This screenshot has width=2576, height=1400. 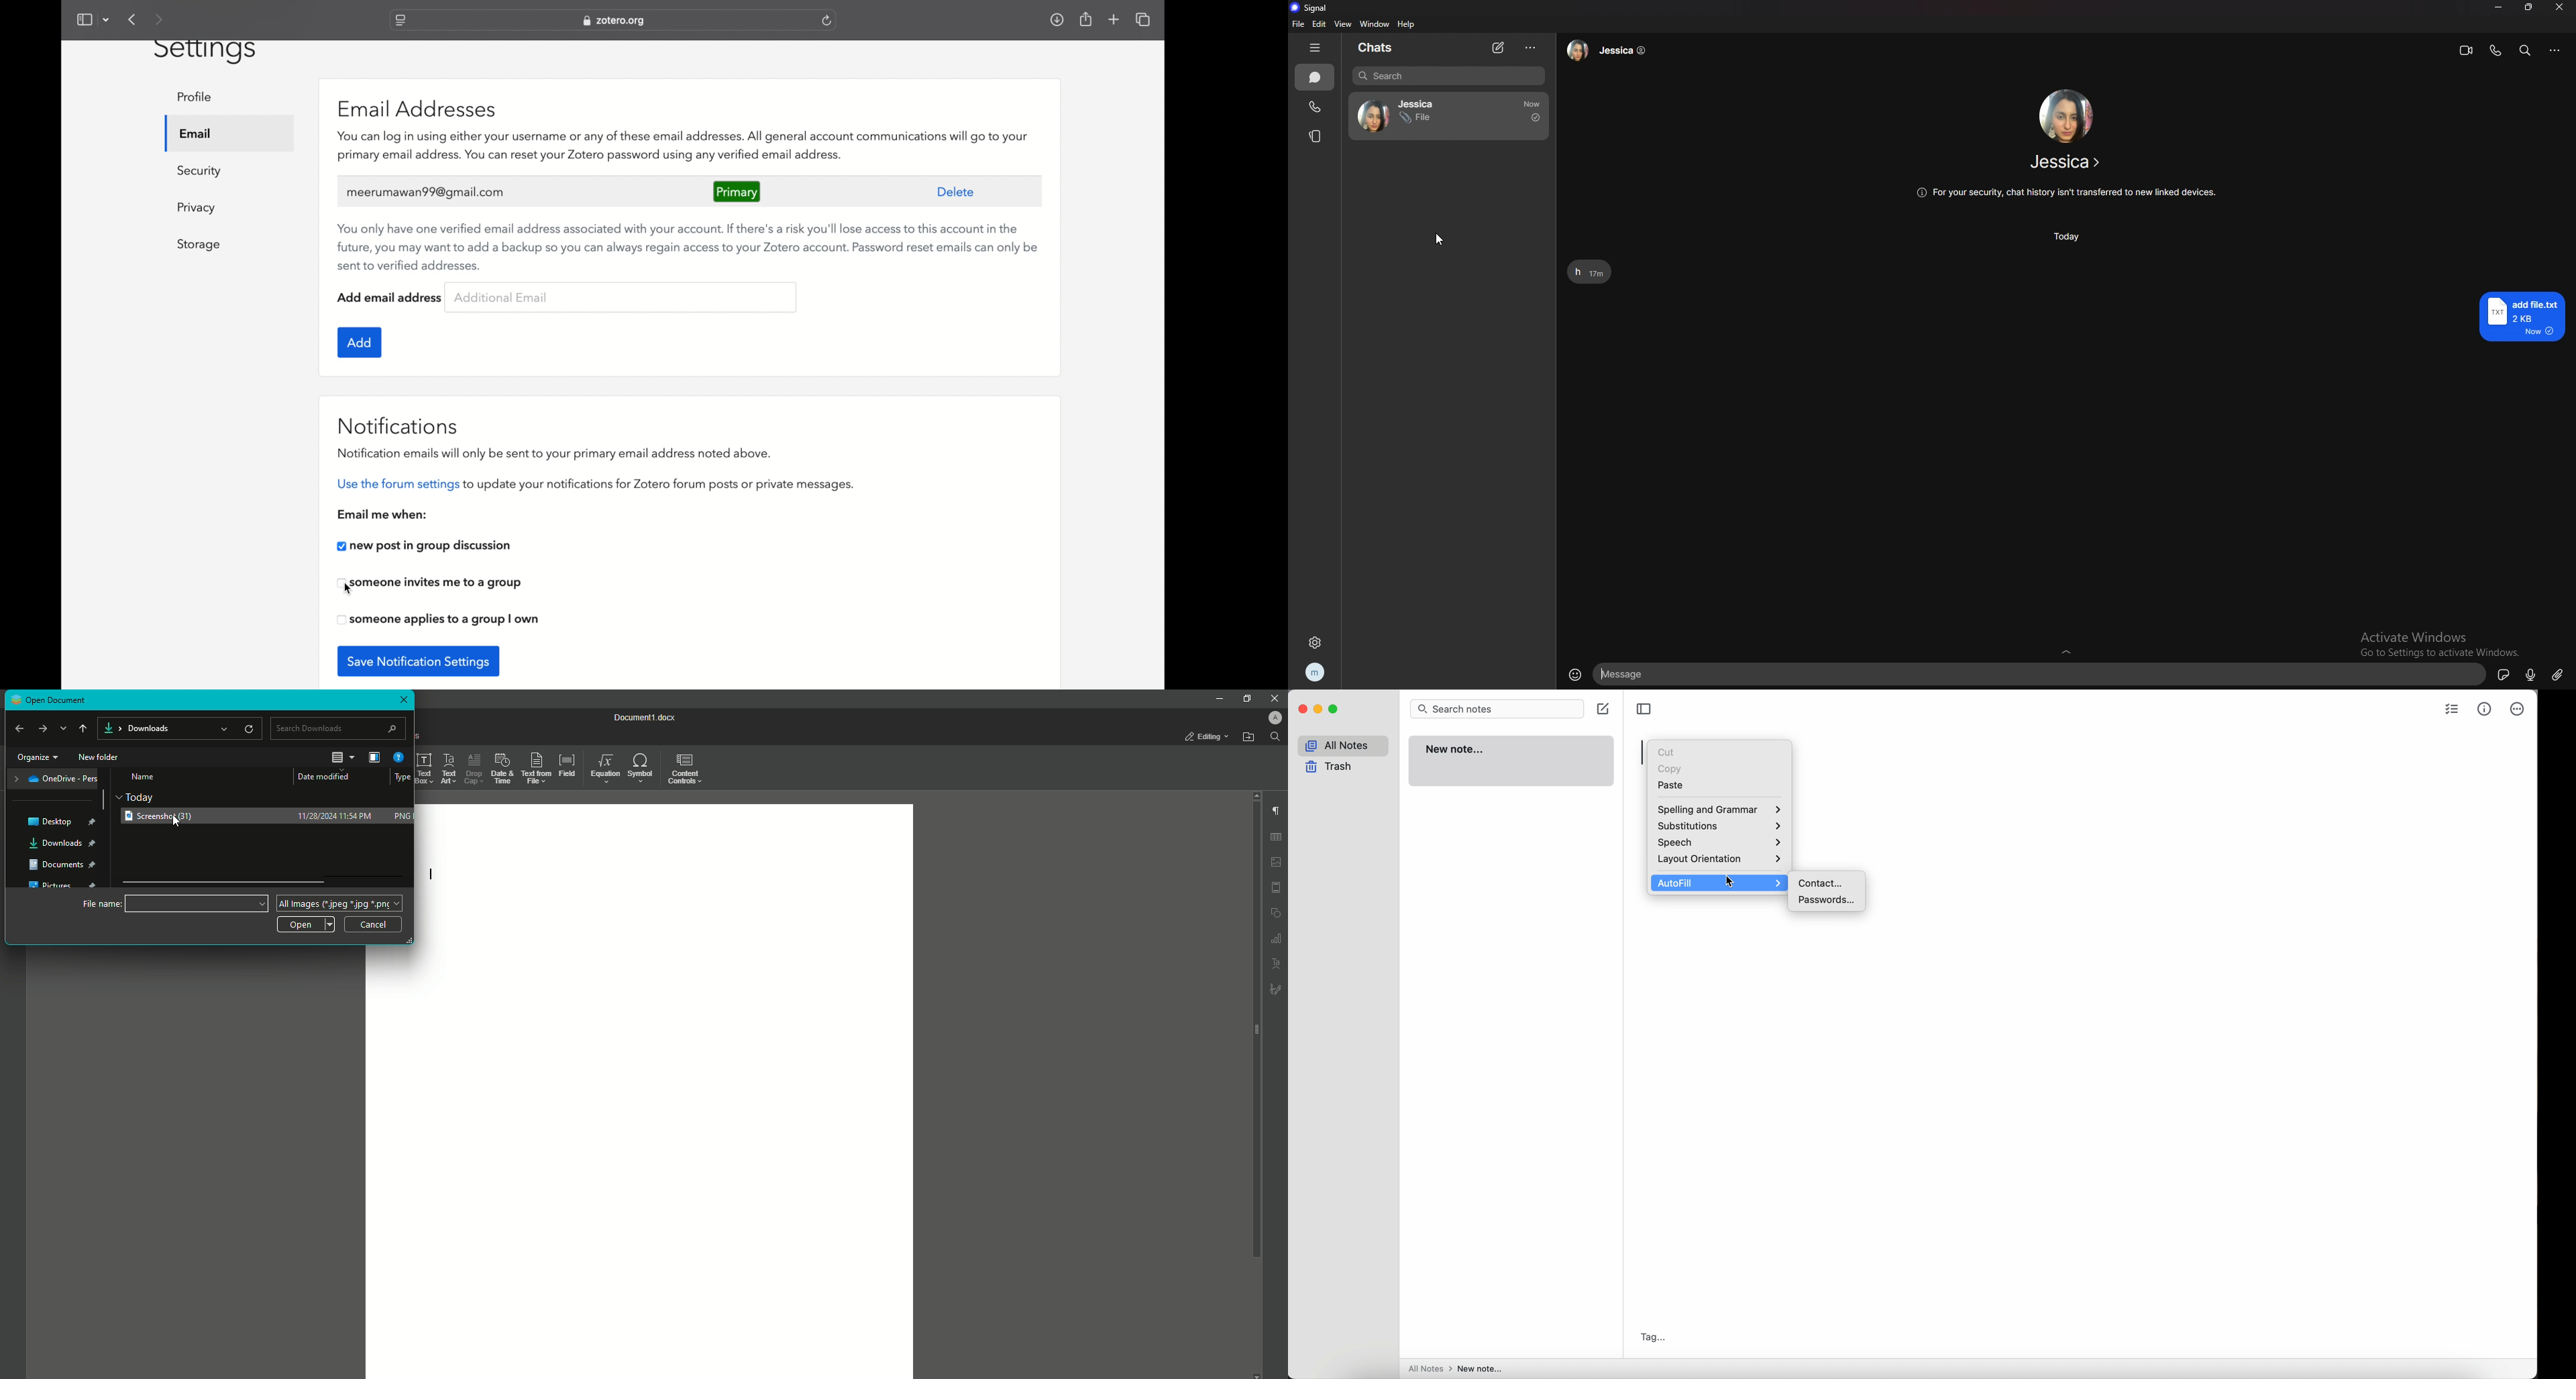 I want to click on email me when:, so click(x=381, y=515).